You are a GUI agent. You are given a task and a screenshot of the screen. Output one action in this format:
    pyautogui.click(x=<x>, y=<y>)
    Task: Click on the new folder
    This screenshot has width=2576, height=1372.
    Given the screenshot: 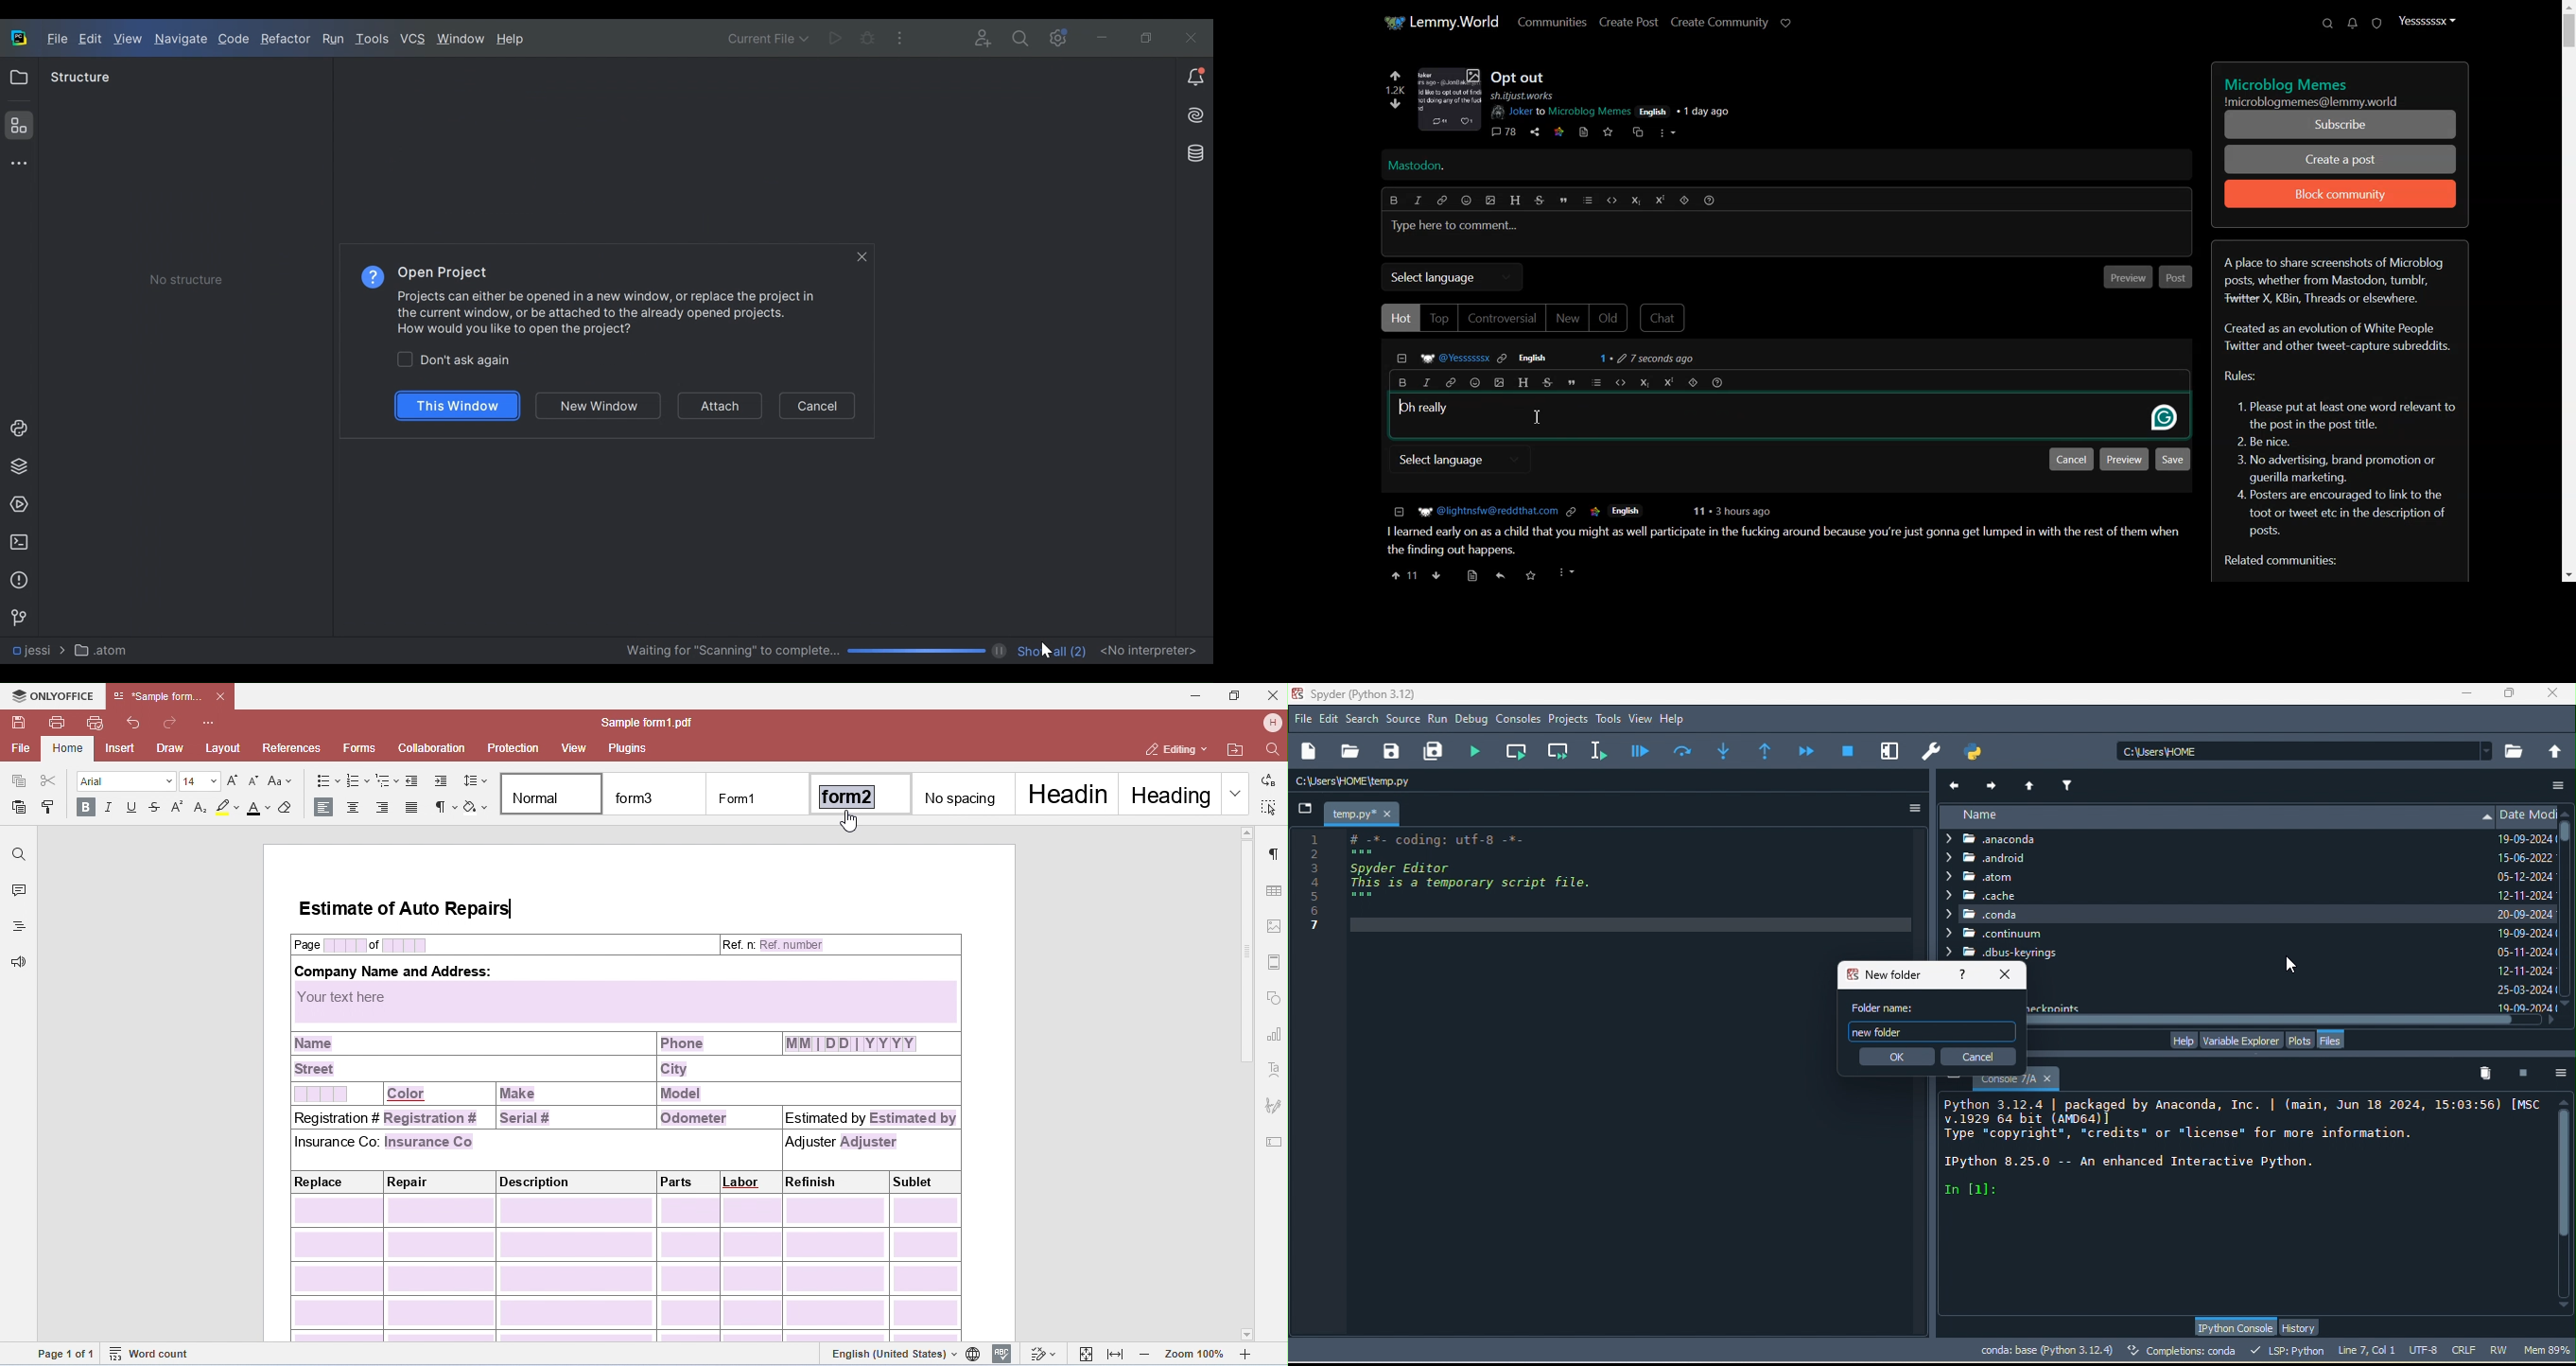 What is the action you would take?
    pyautogui.click(x=1884, y=974)
    